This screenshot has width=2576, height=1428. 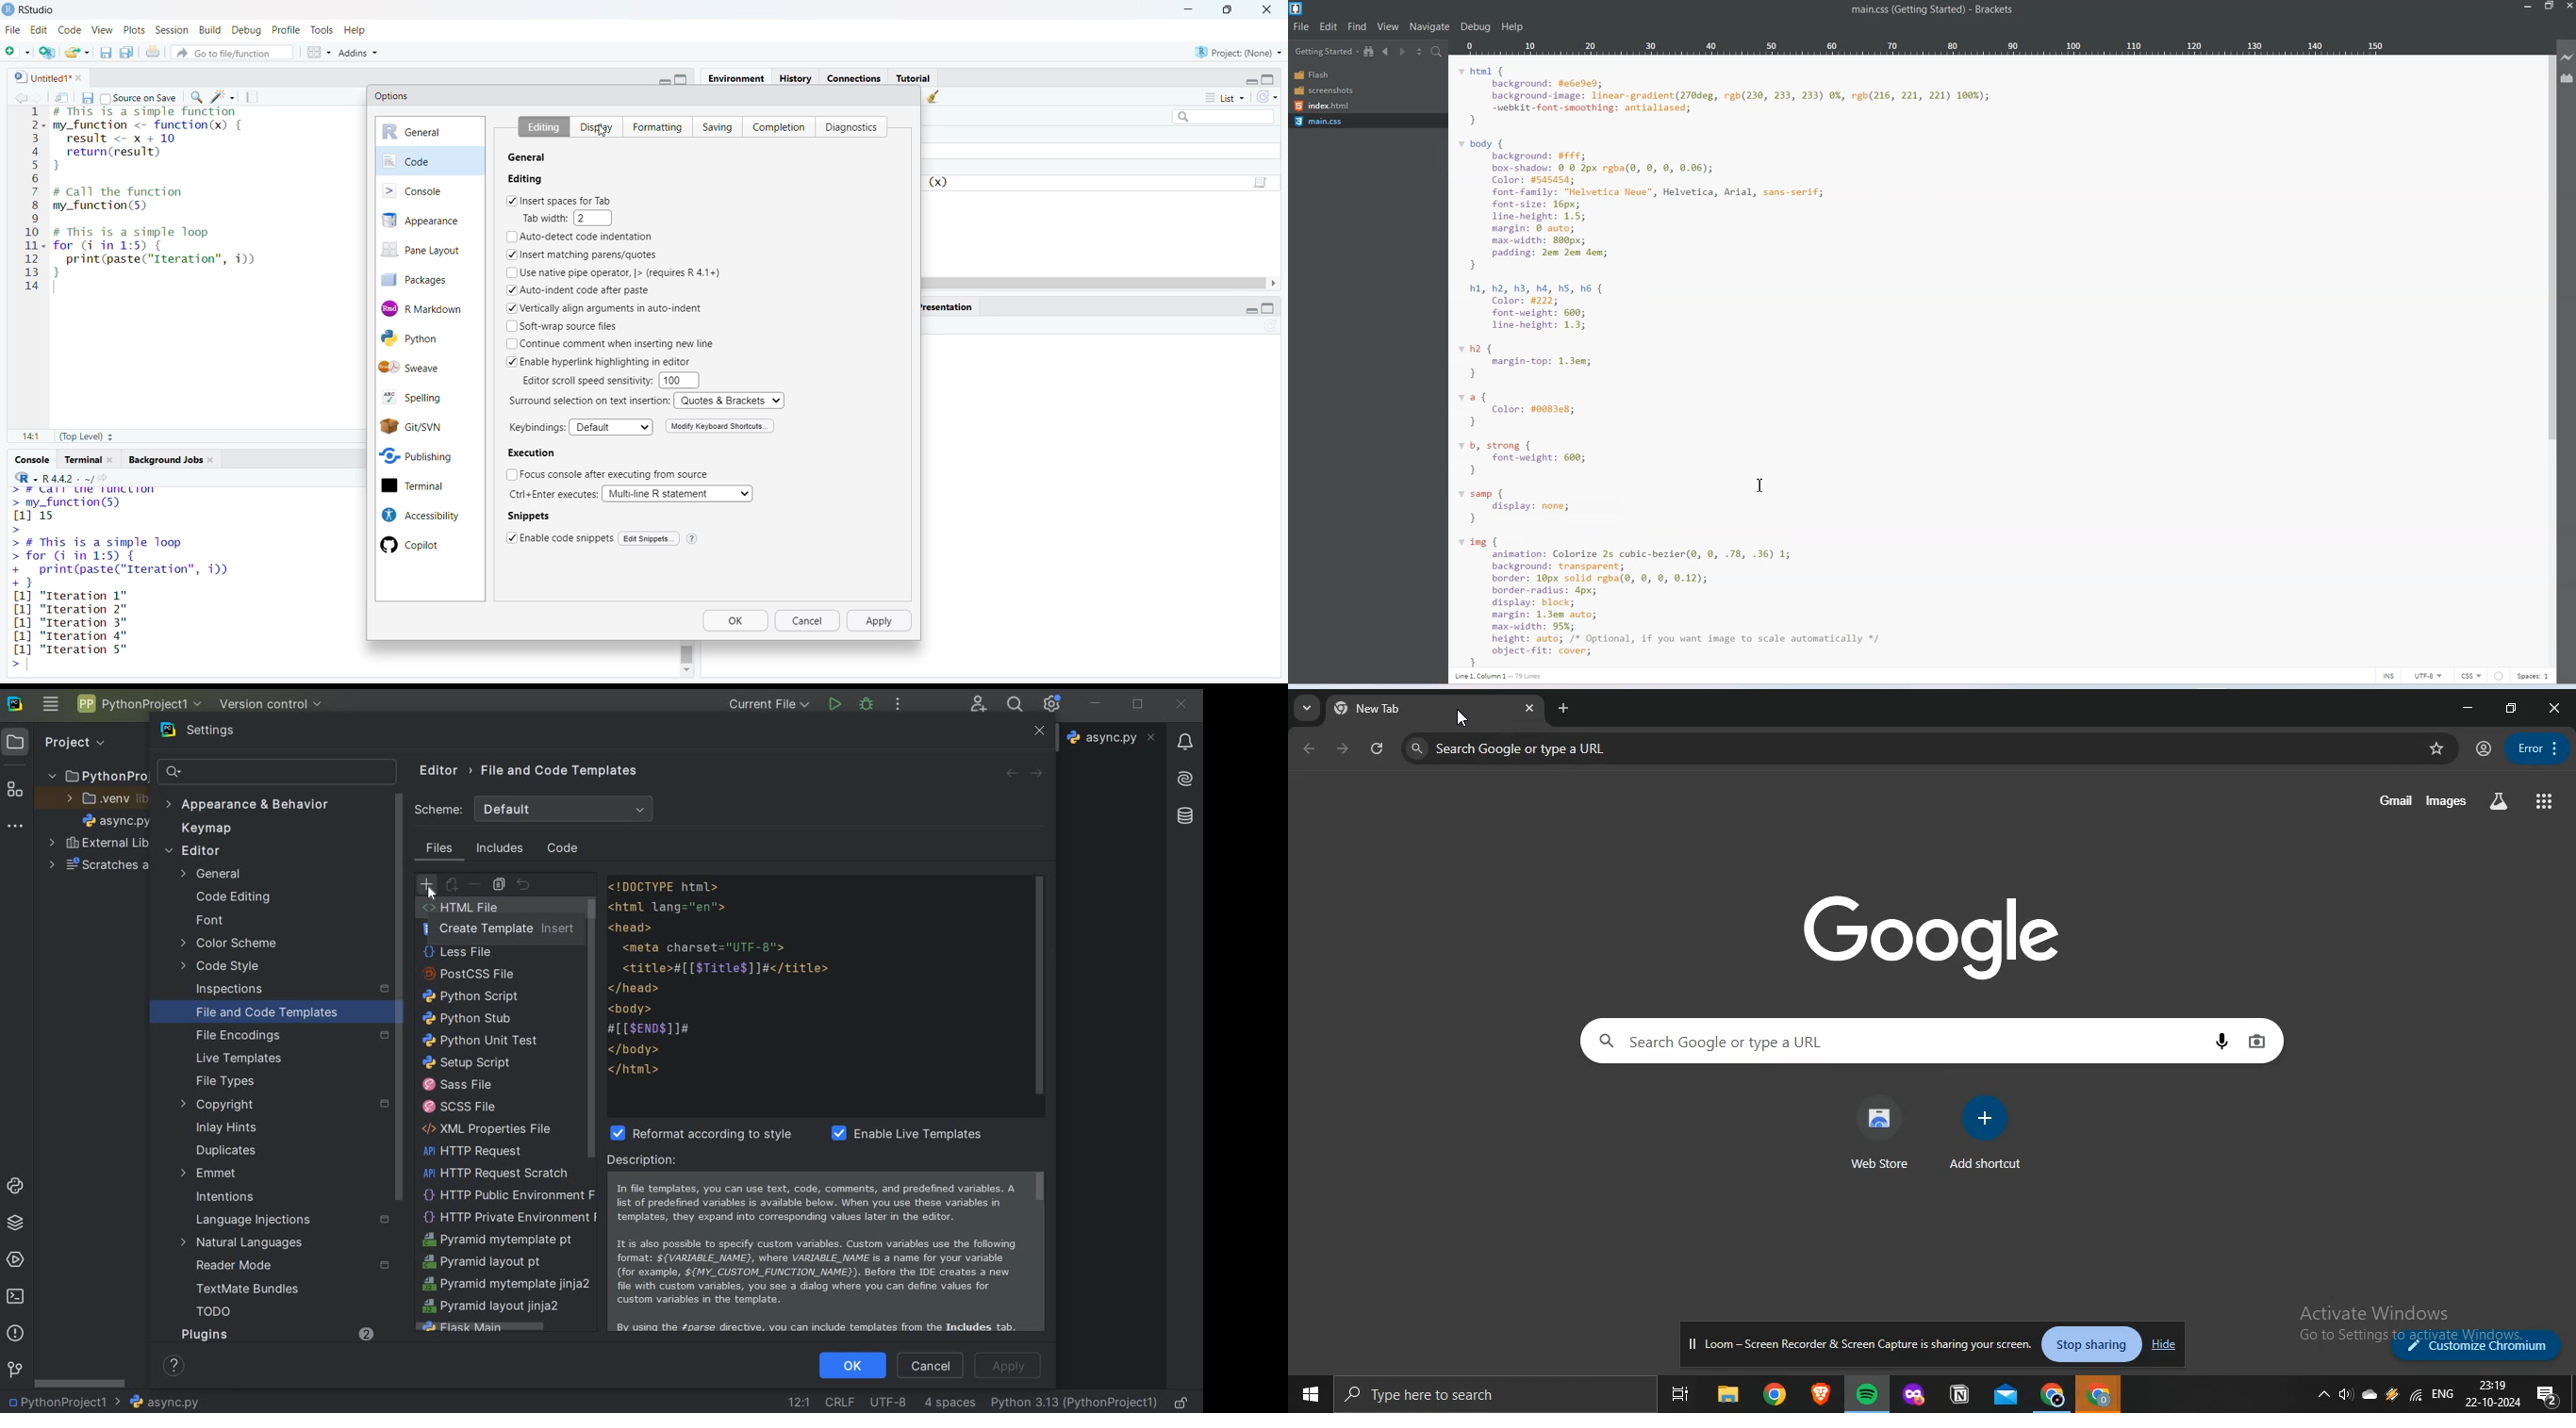 What do you see at coordinates (69, 624) in the screenshot?
I see `[1] "Iteration 3"` at bounding box center [69, 624].